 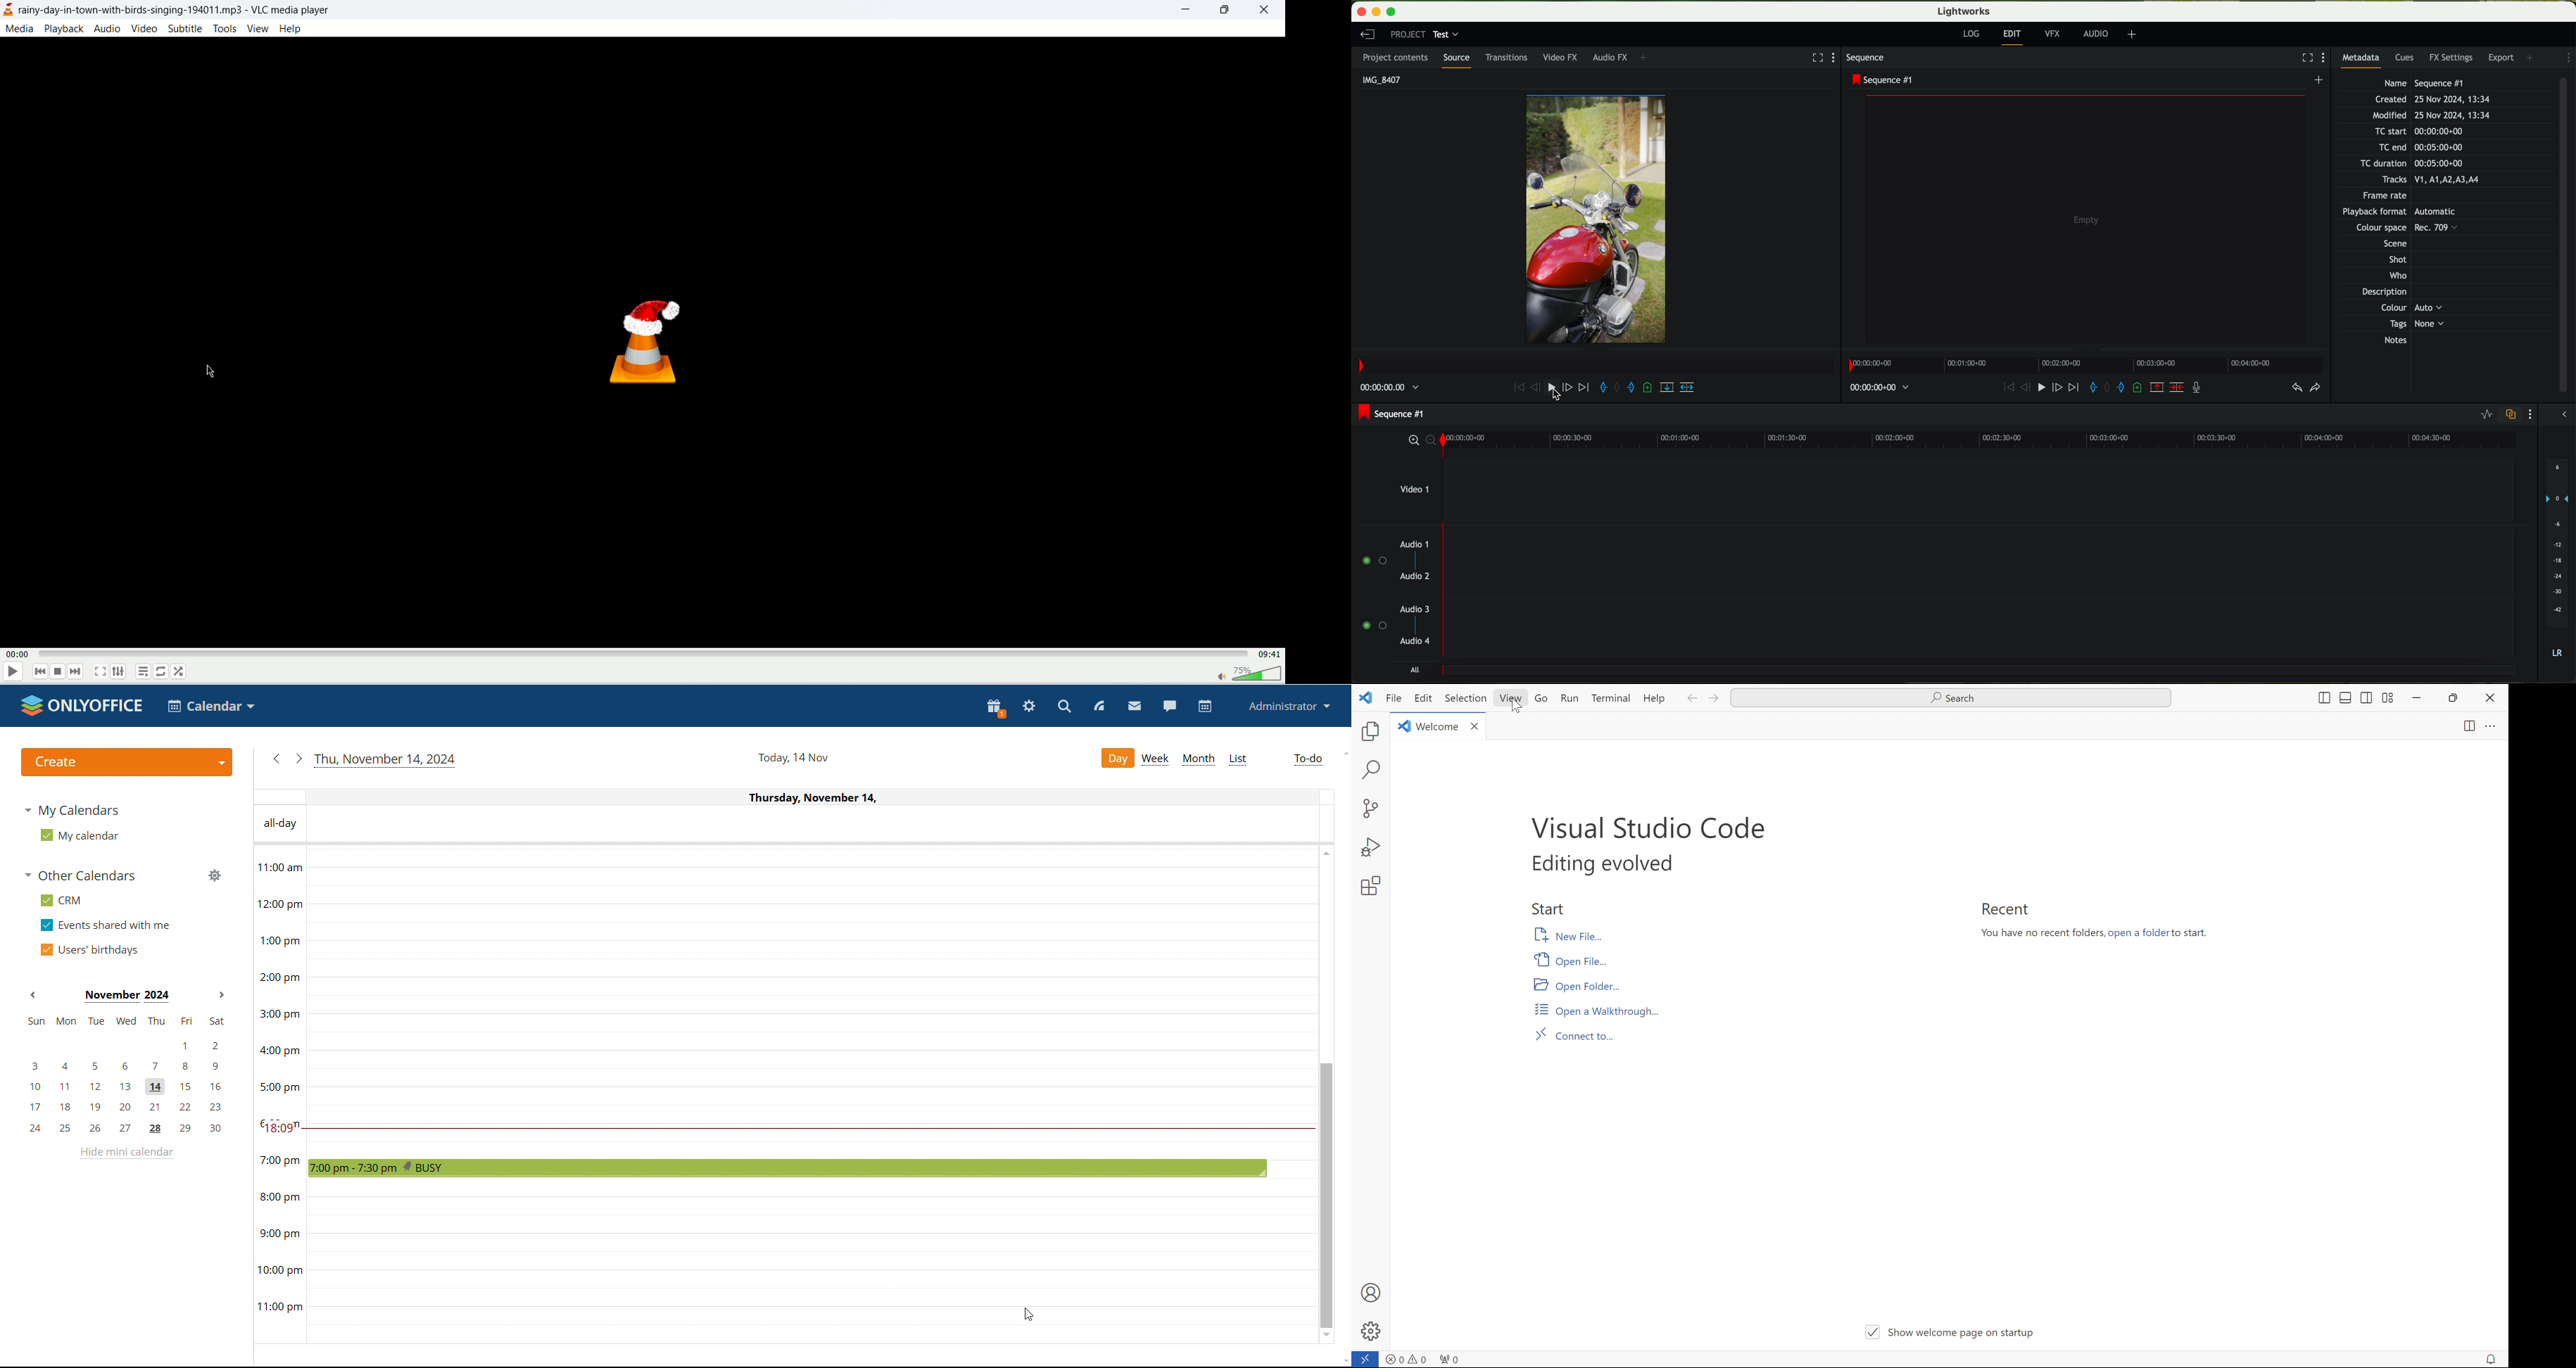 What do you see at coordinates (1816, 57) in the screenshot?
I see `fullscreen` at bounding box center [1816, 57].